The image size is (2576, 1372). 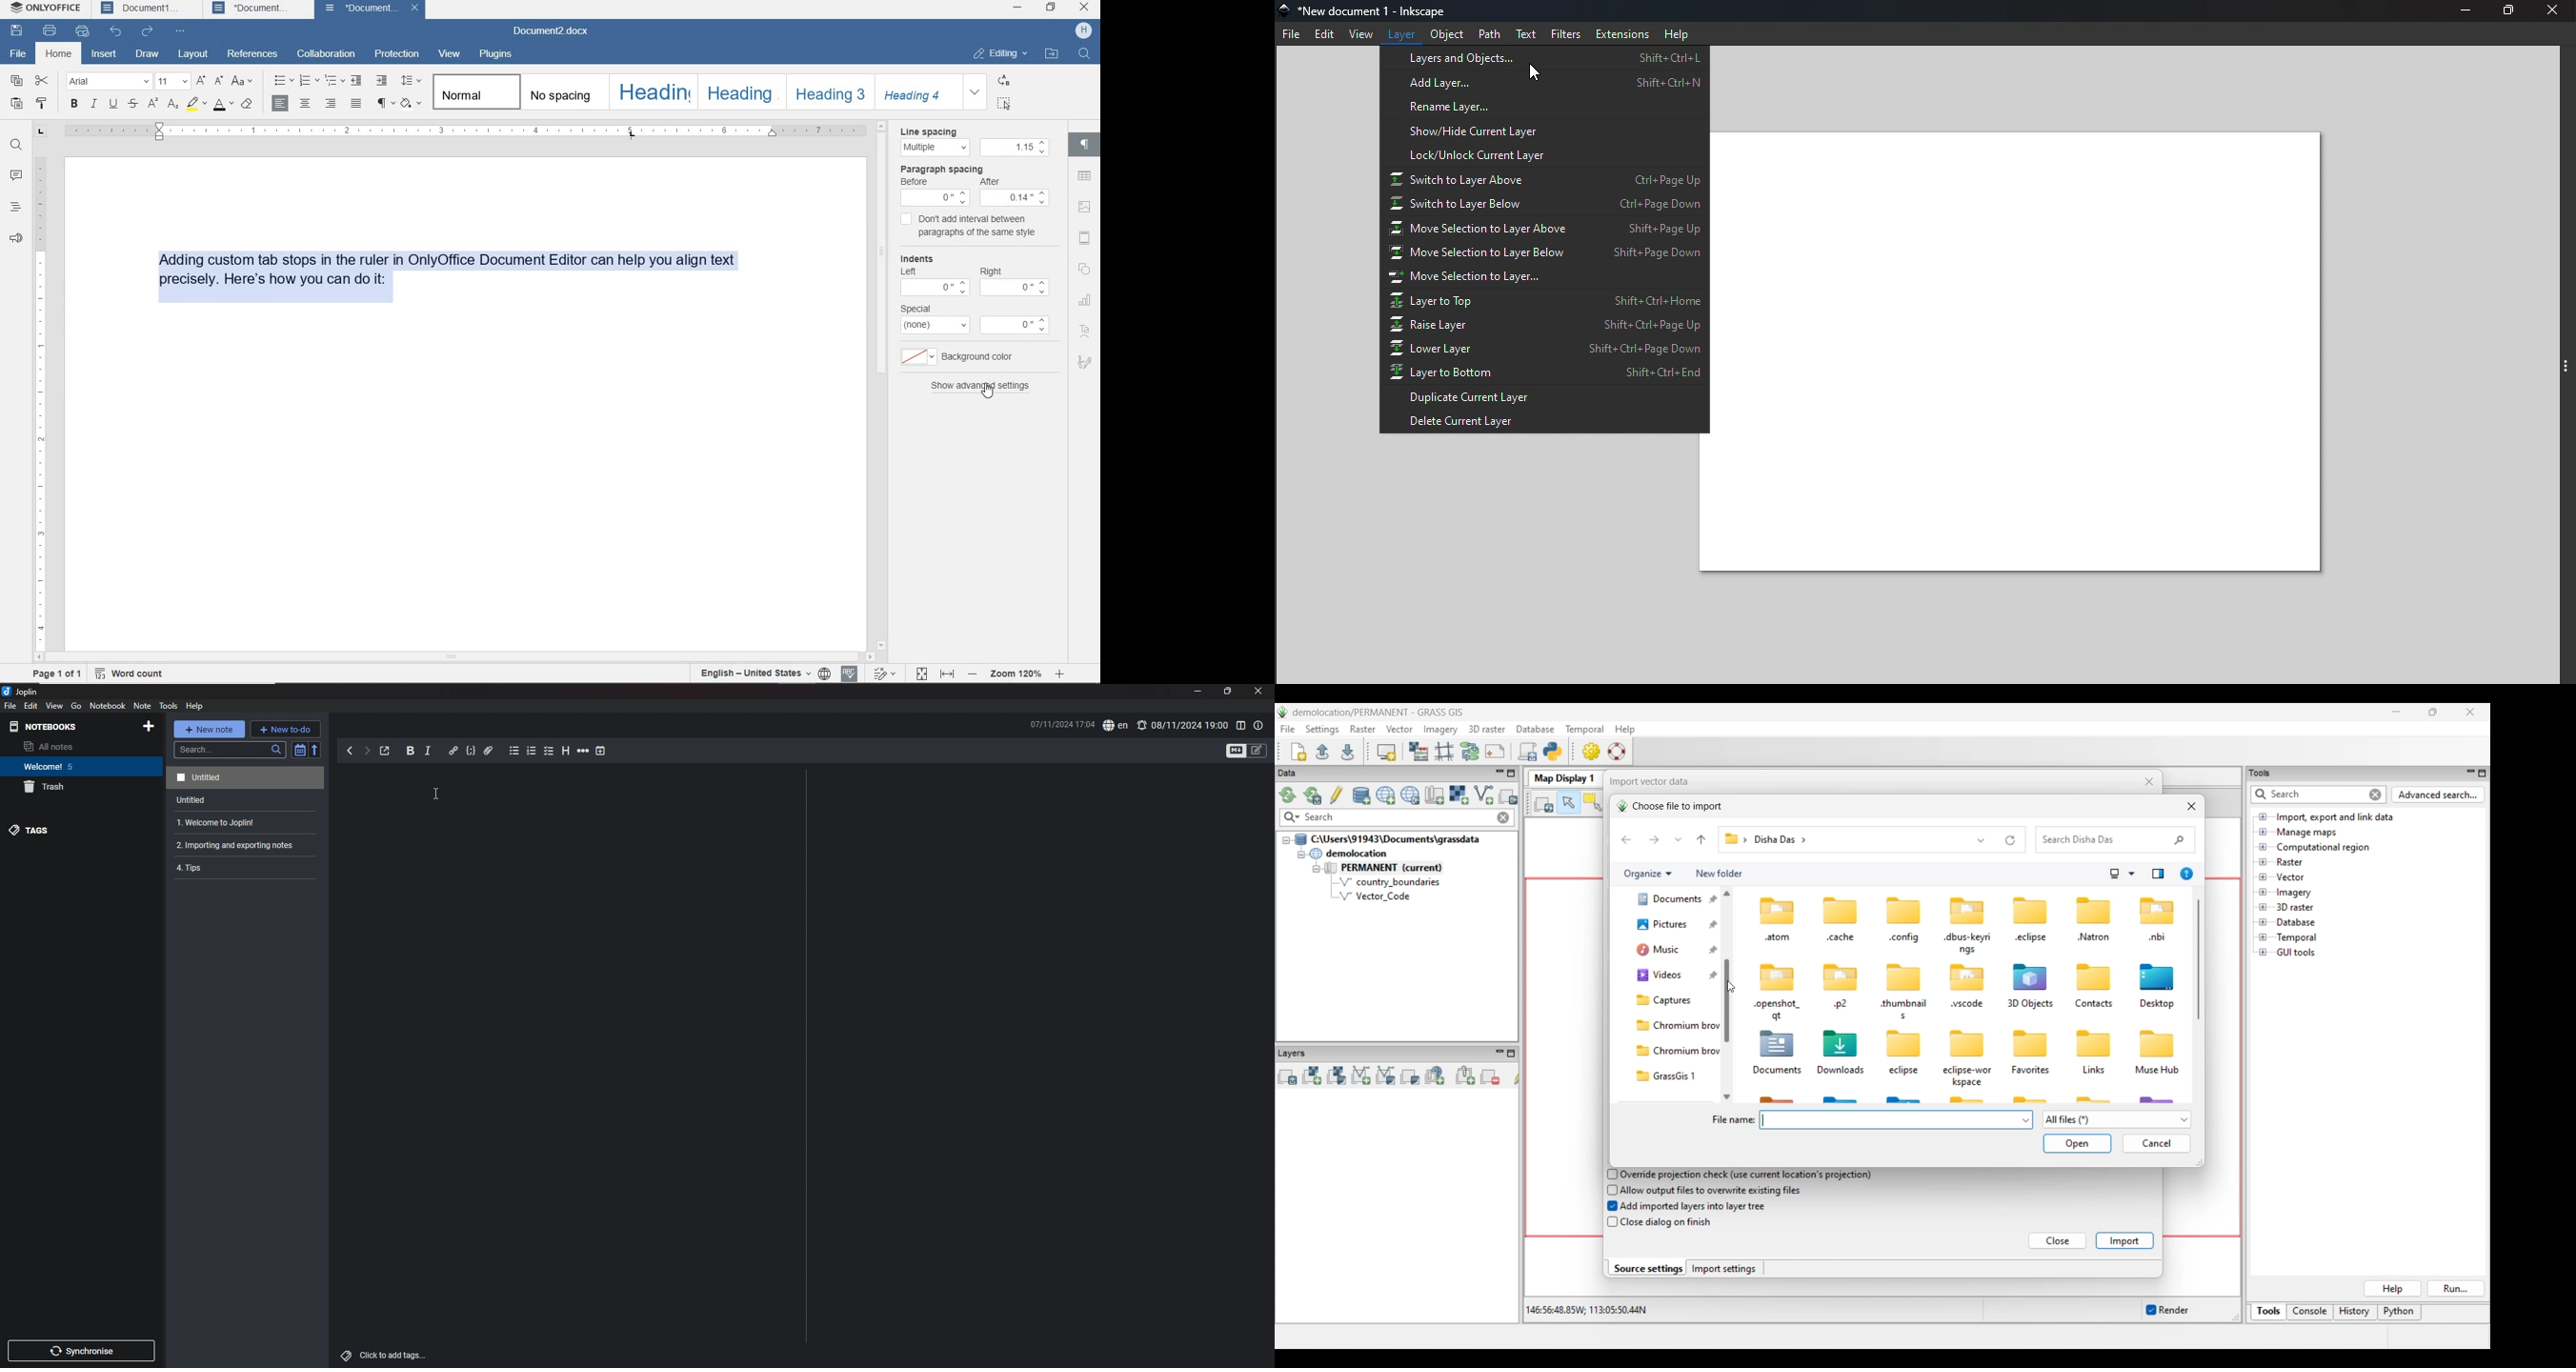 What do you see at coordinates (428, 751) in the screenshot?
I see `italic` at bounding box center [428, 751].